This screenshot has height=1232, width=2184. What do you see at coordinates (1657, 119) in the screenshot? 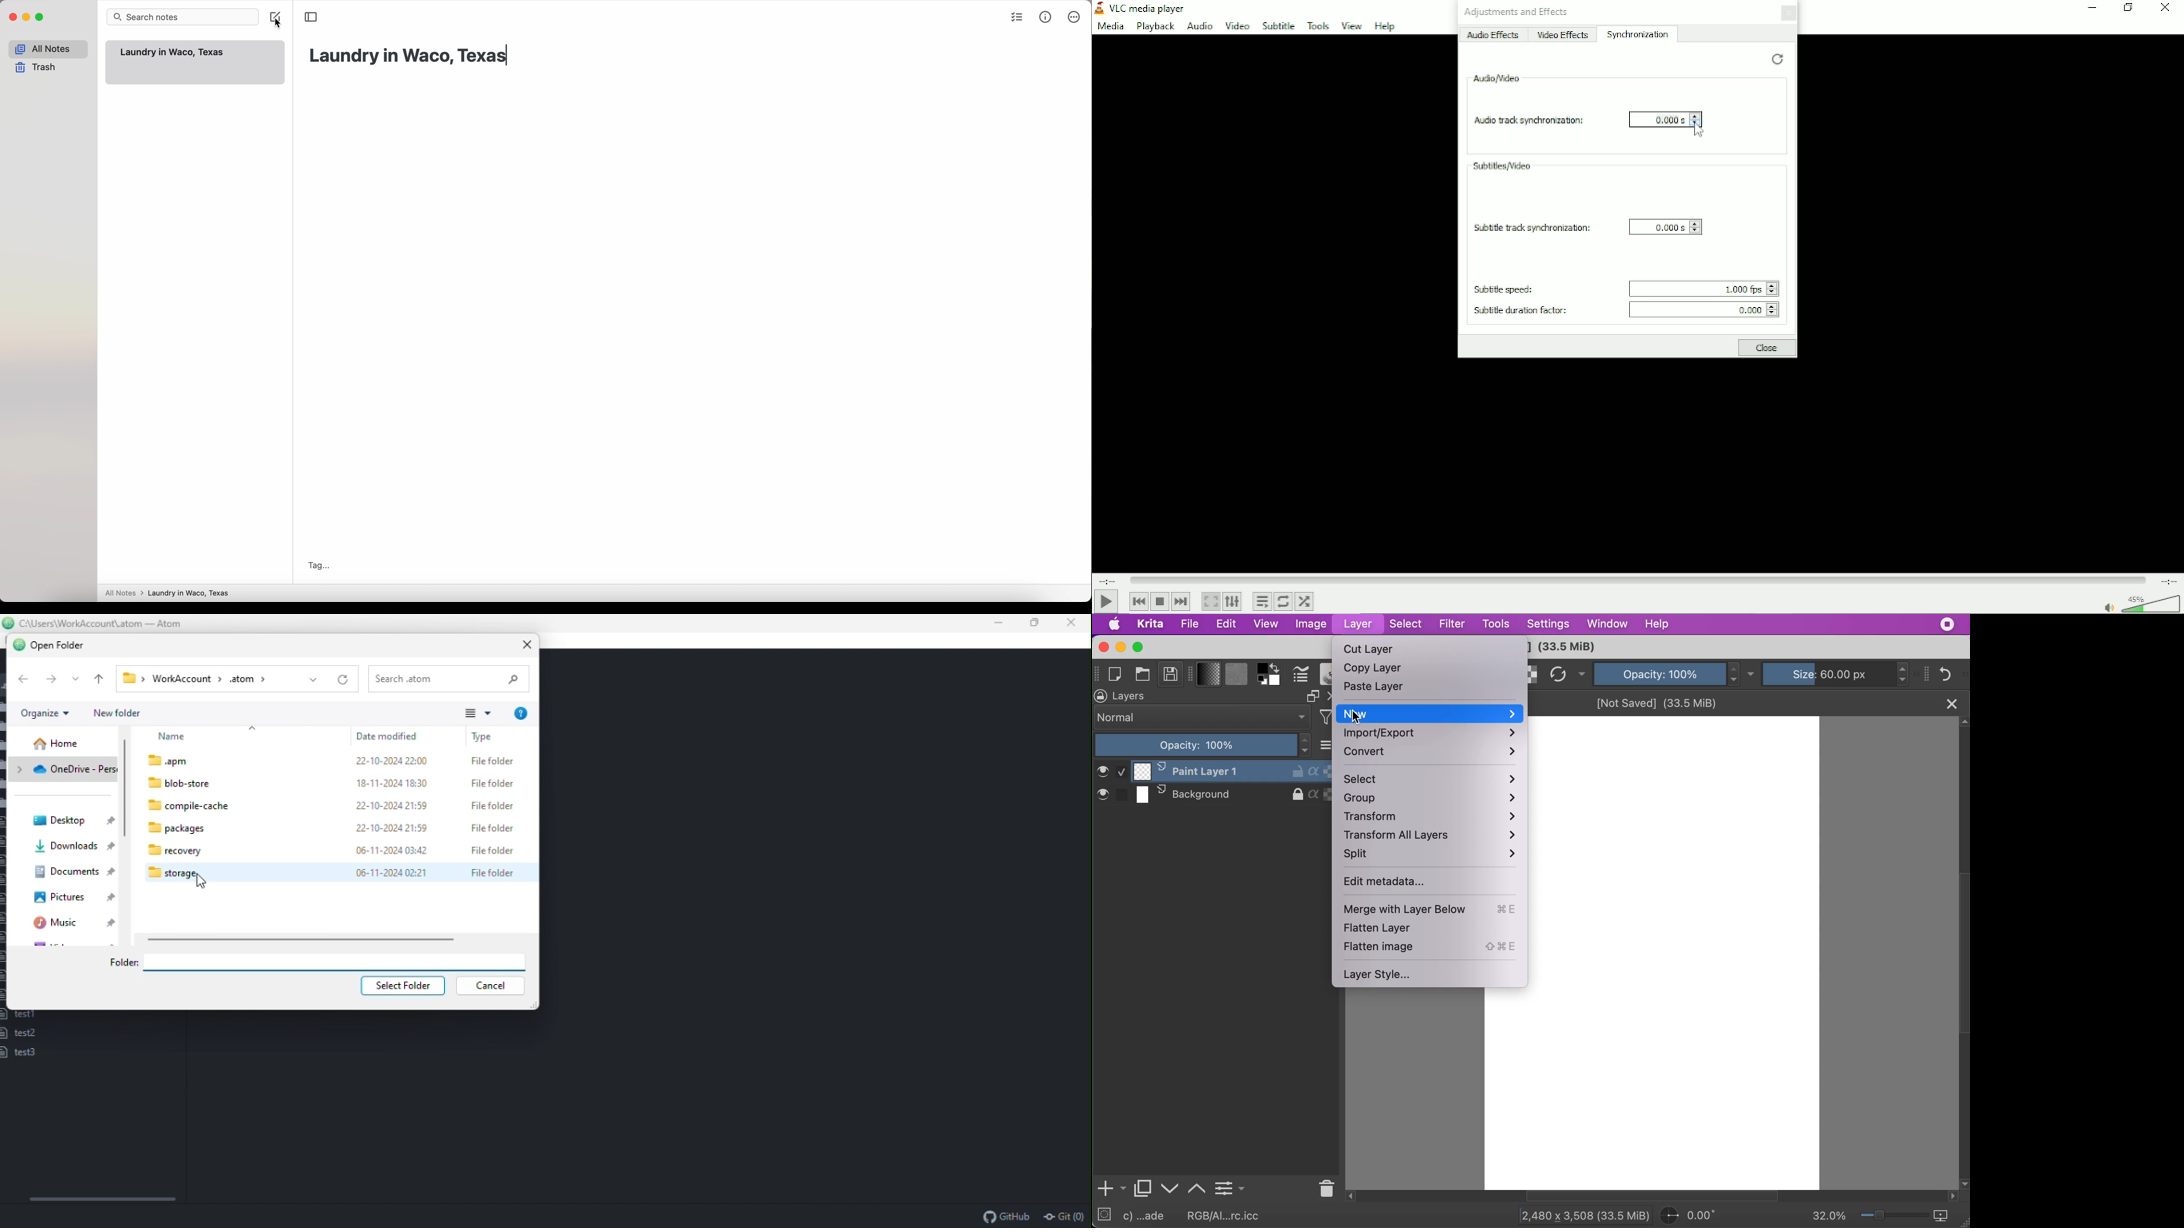
I see `set Audio track synchronization` at bounding box center [1657, 119].